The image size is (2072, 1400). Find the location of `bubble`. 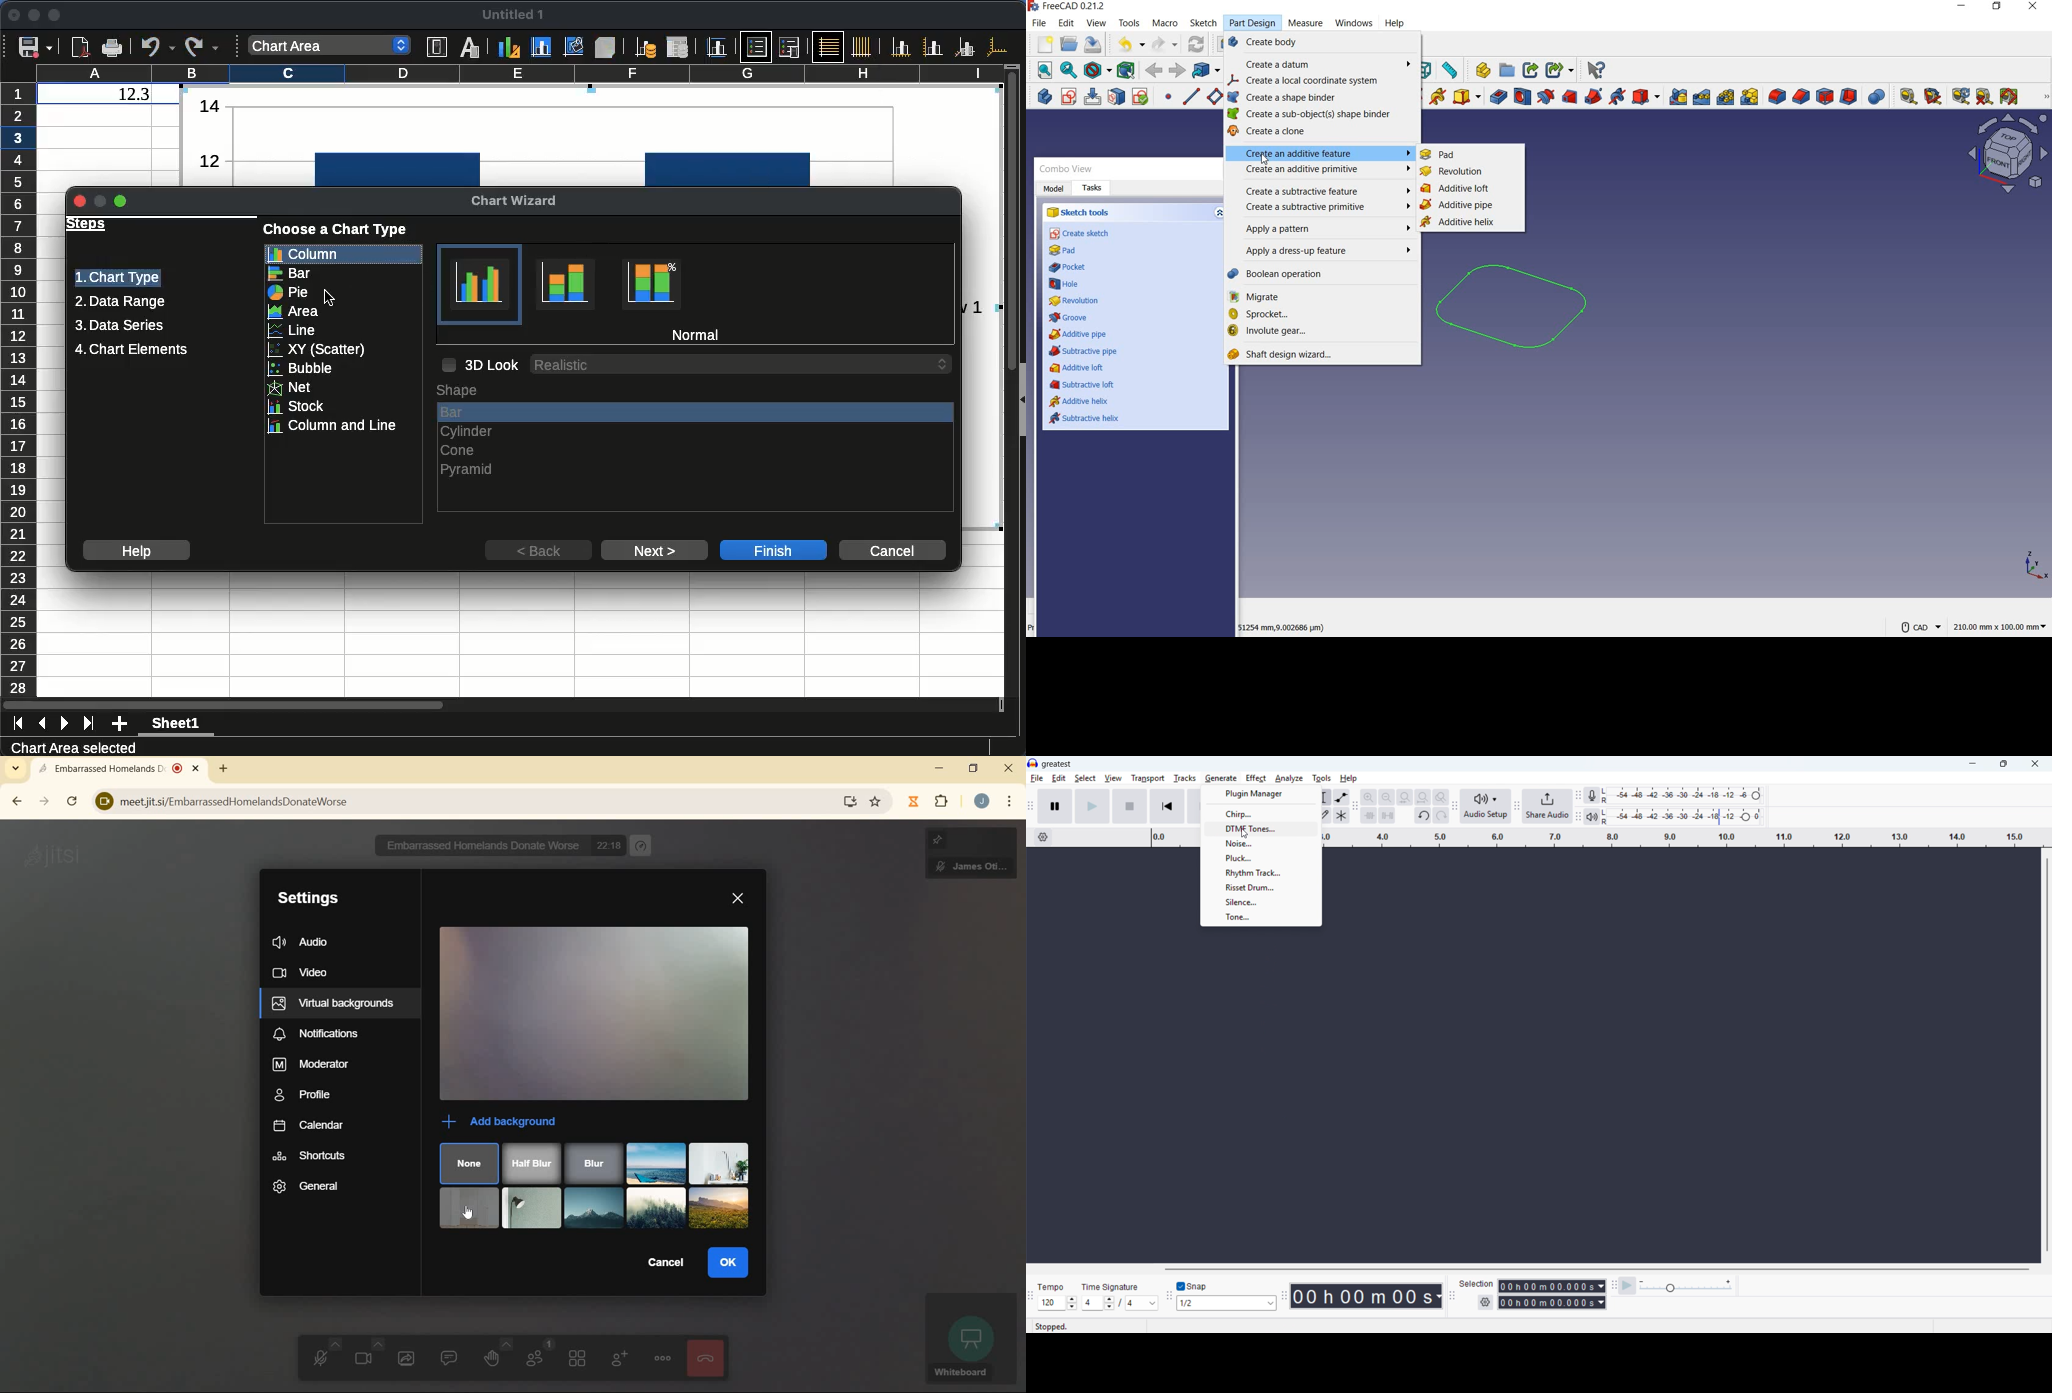

bubble is located at coordinates (344, 369).